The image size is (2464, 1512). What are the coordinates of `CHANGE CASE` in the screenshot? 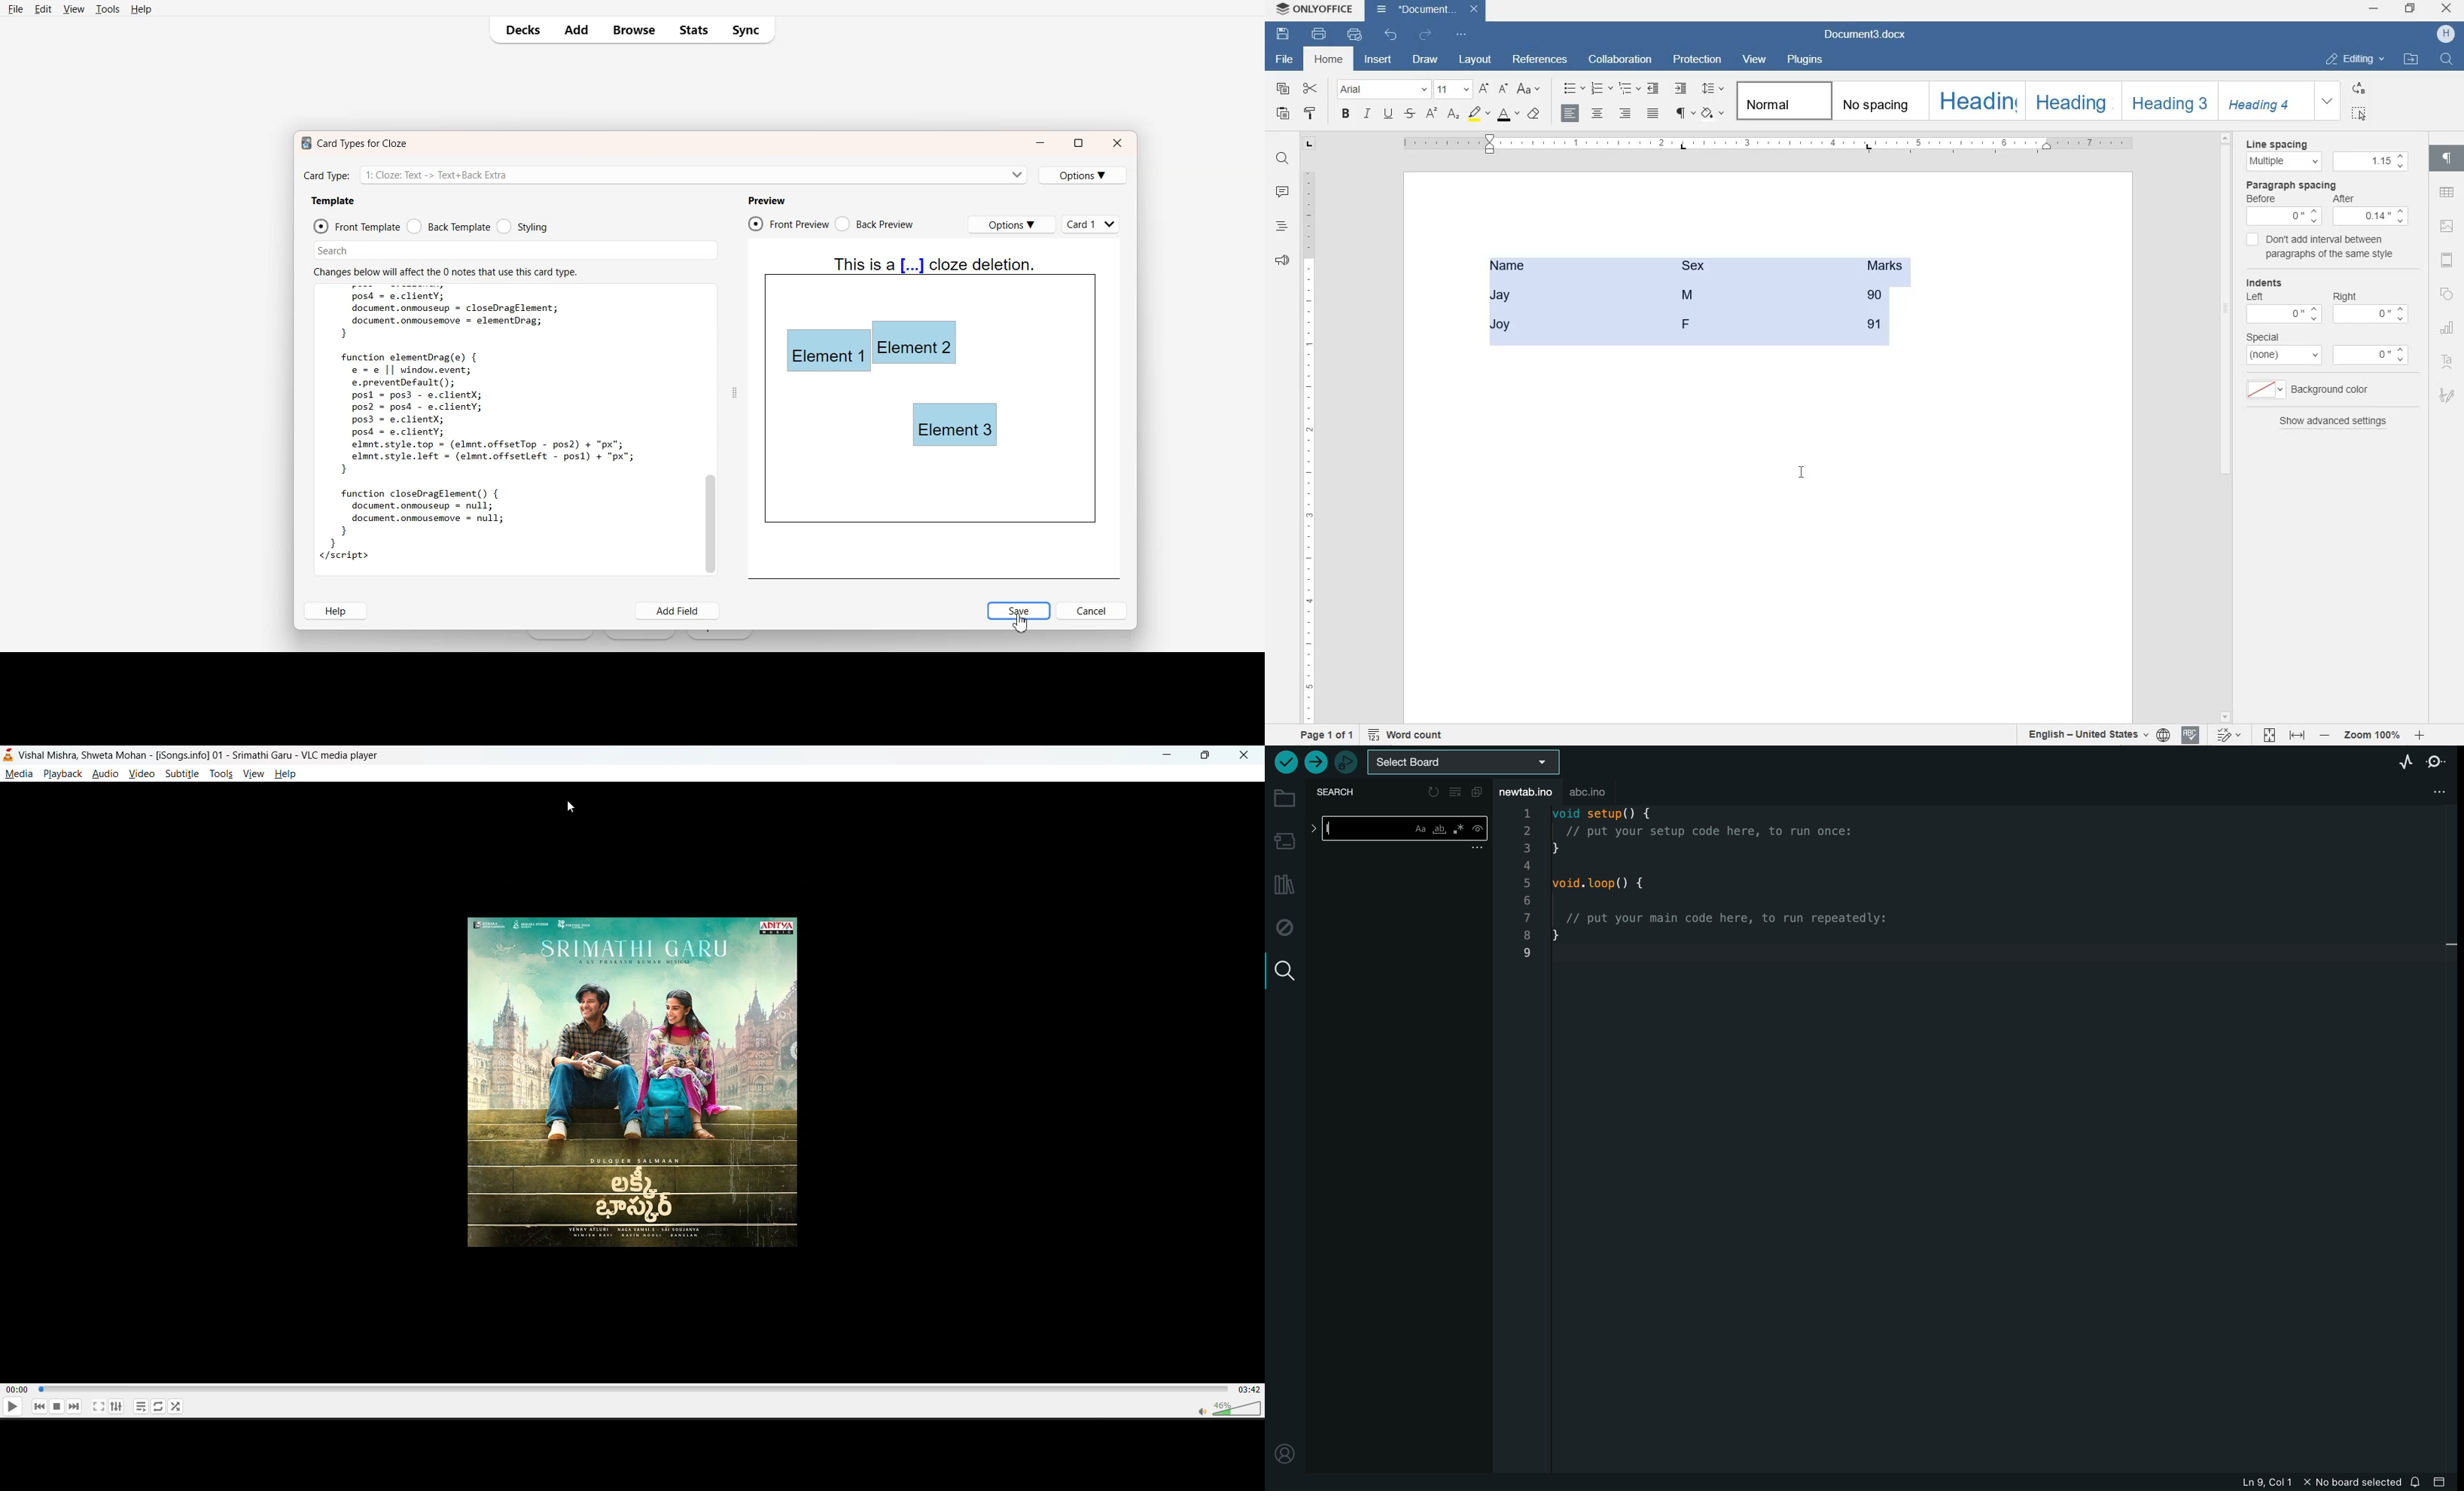 It's located at (1530, 89).